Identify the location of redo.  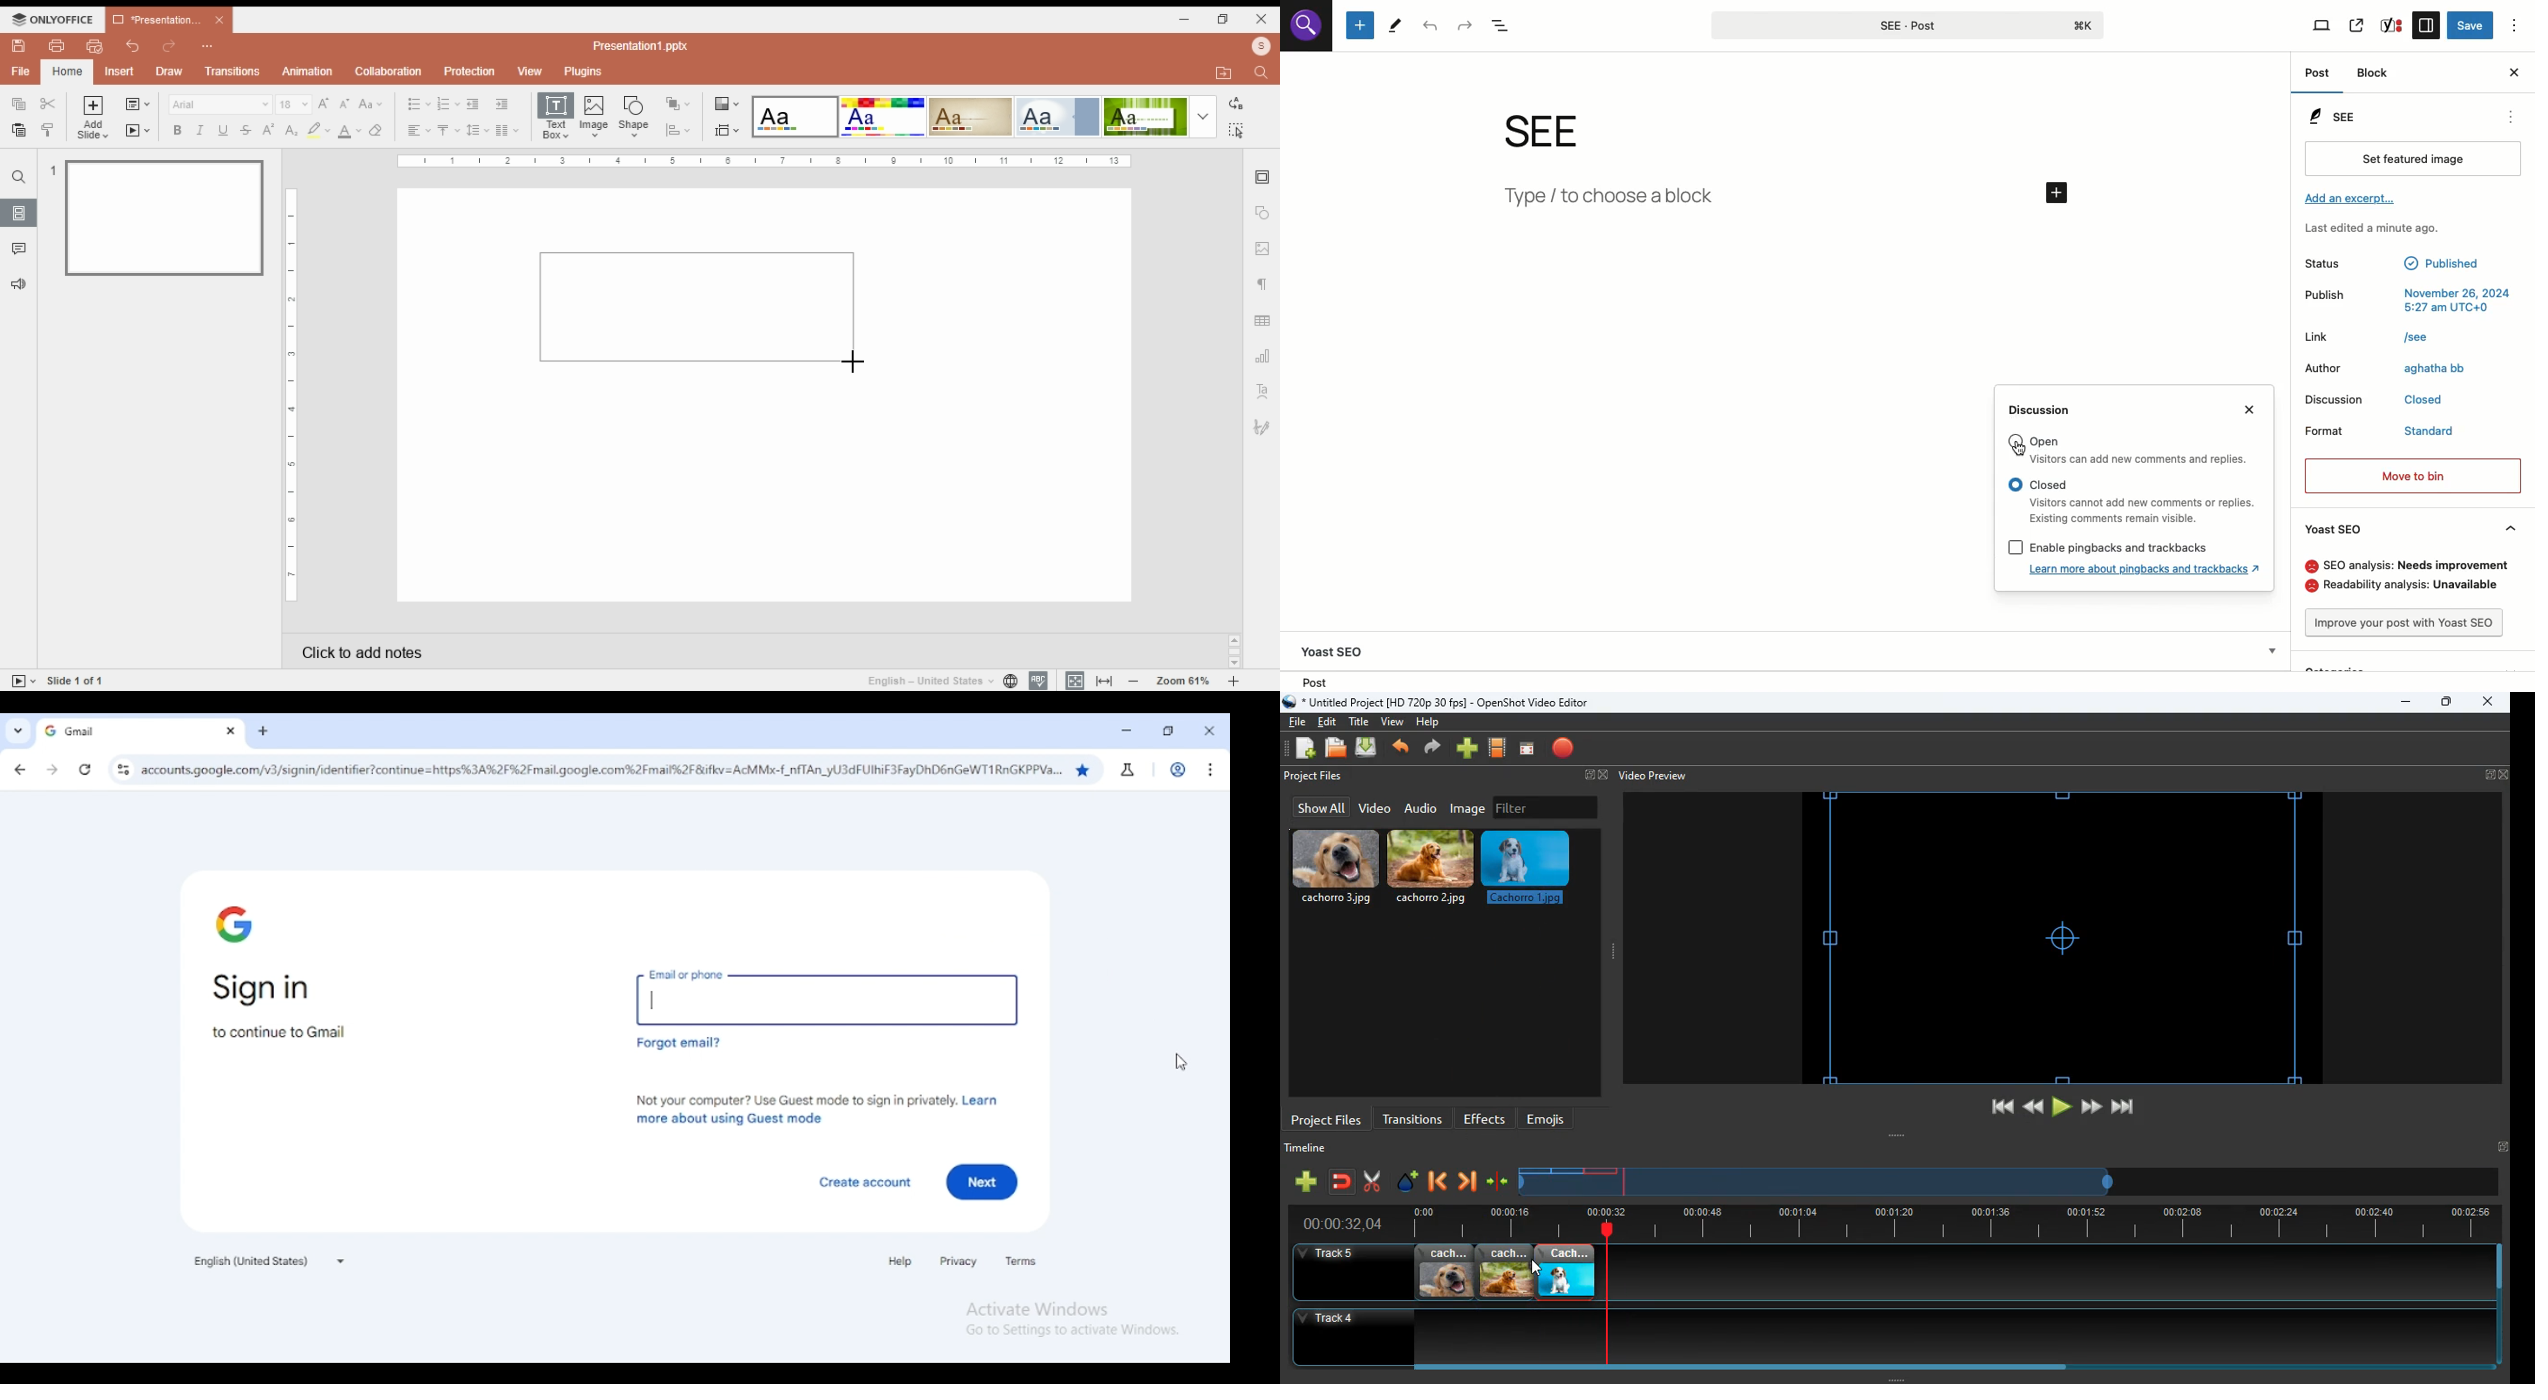
(168, 48).